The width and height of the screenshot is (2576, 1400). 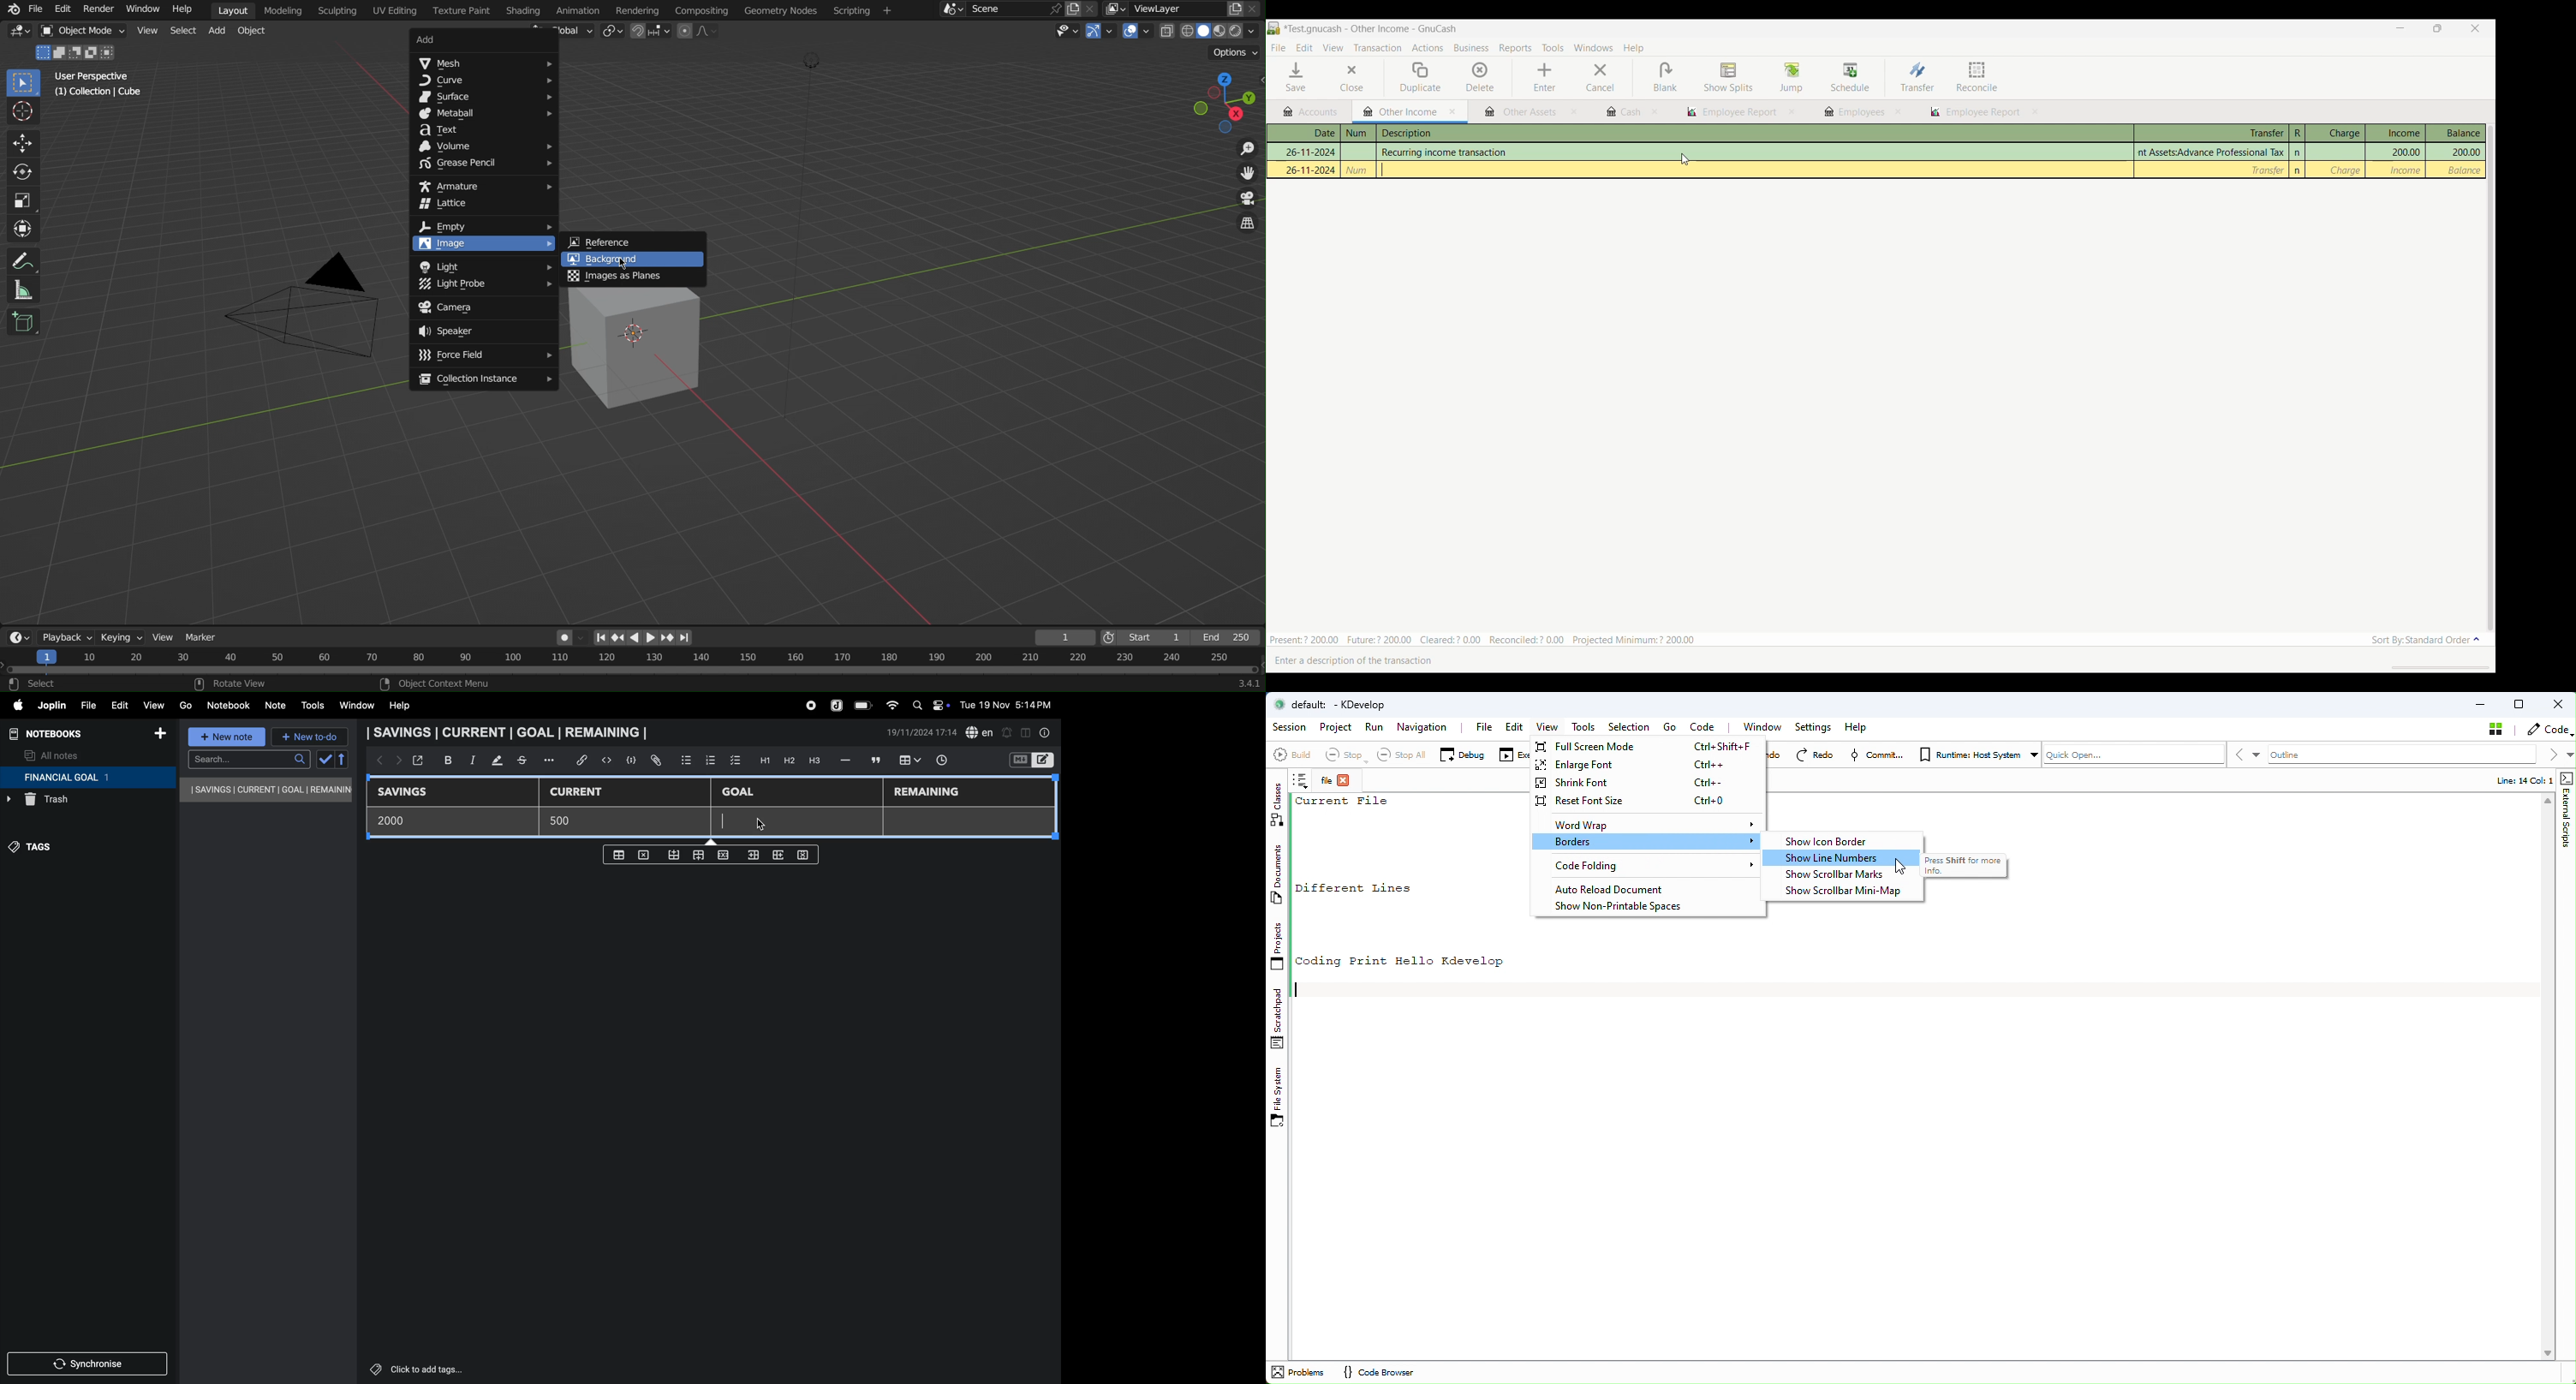 What do you see at coordinates (234, 9) in the screenshot?
I see `Layout` at bounding box center [234, 9].